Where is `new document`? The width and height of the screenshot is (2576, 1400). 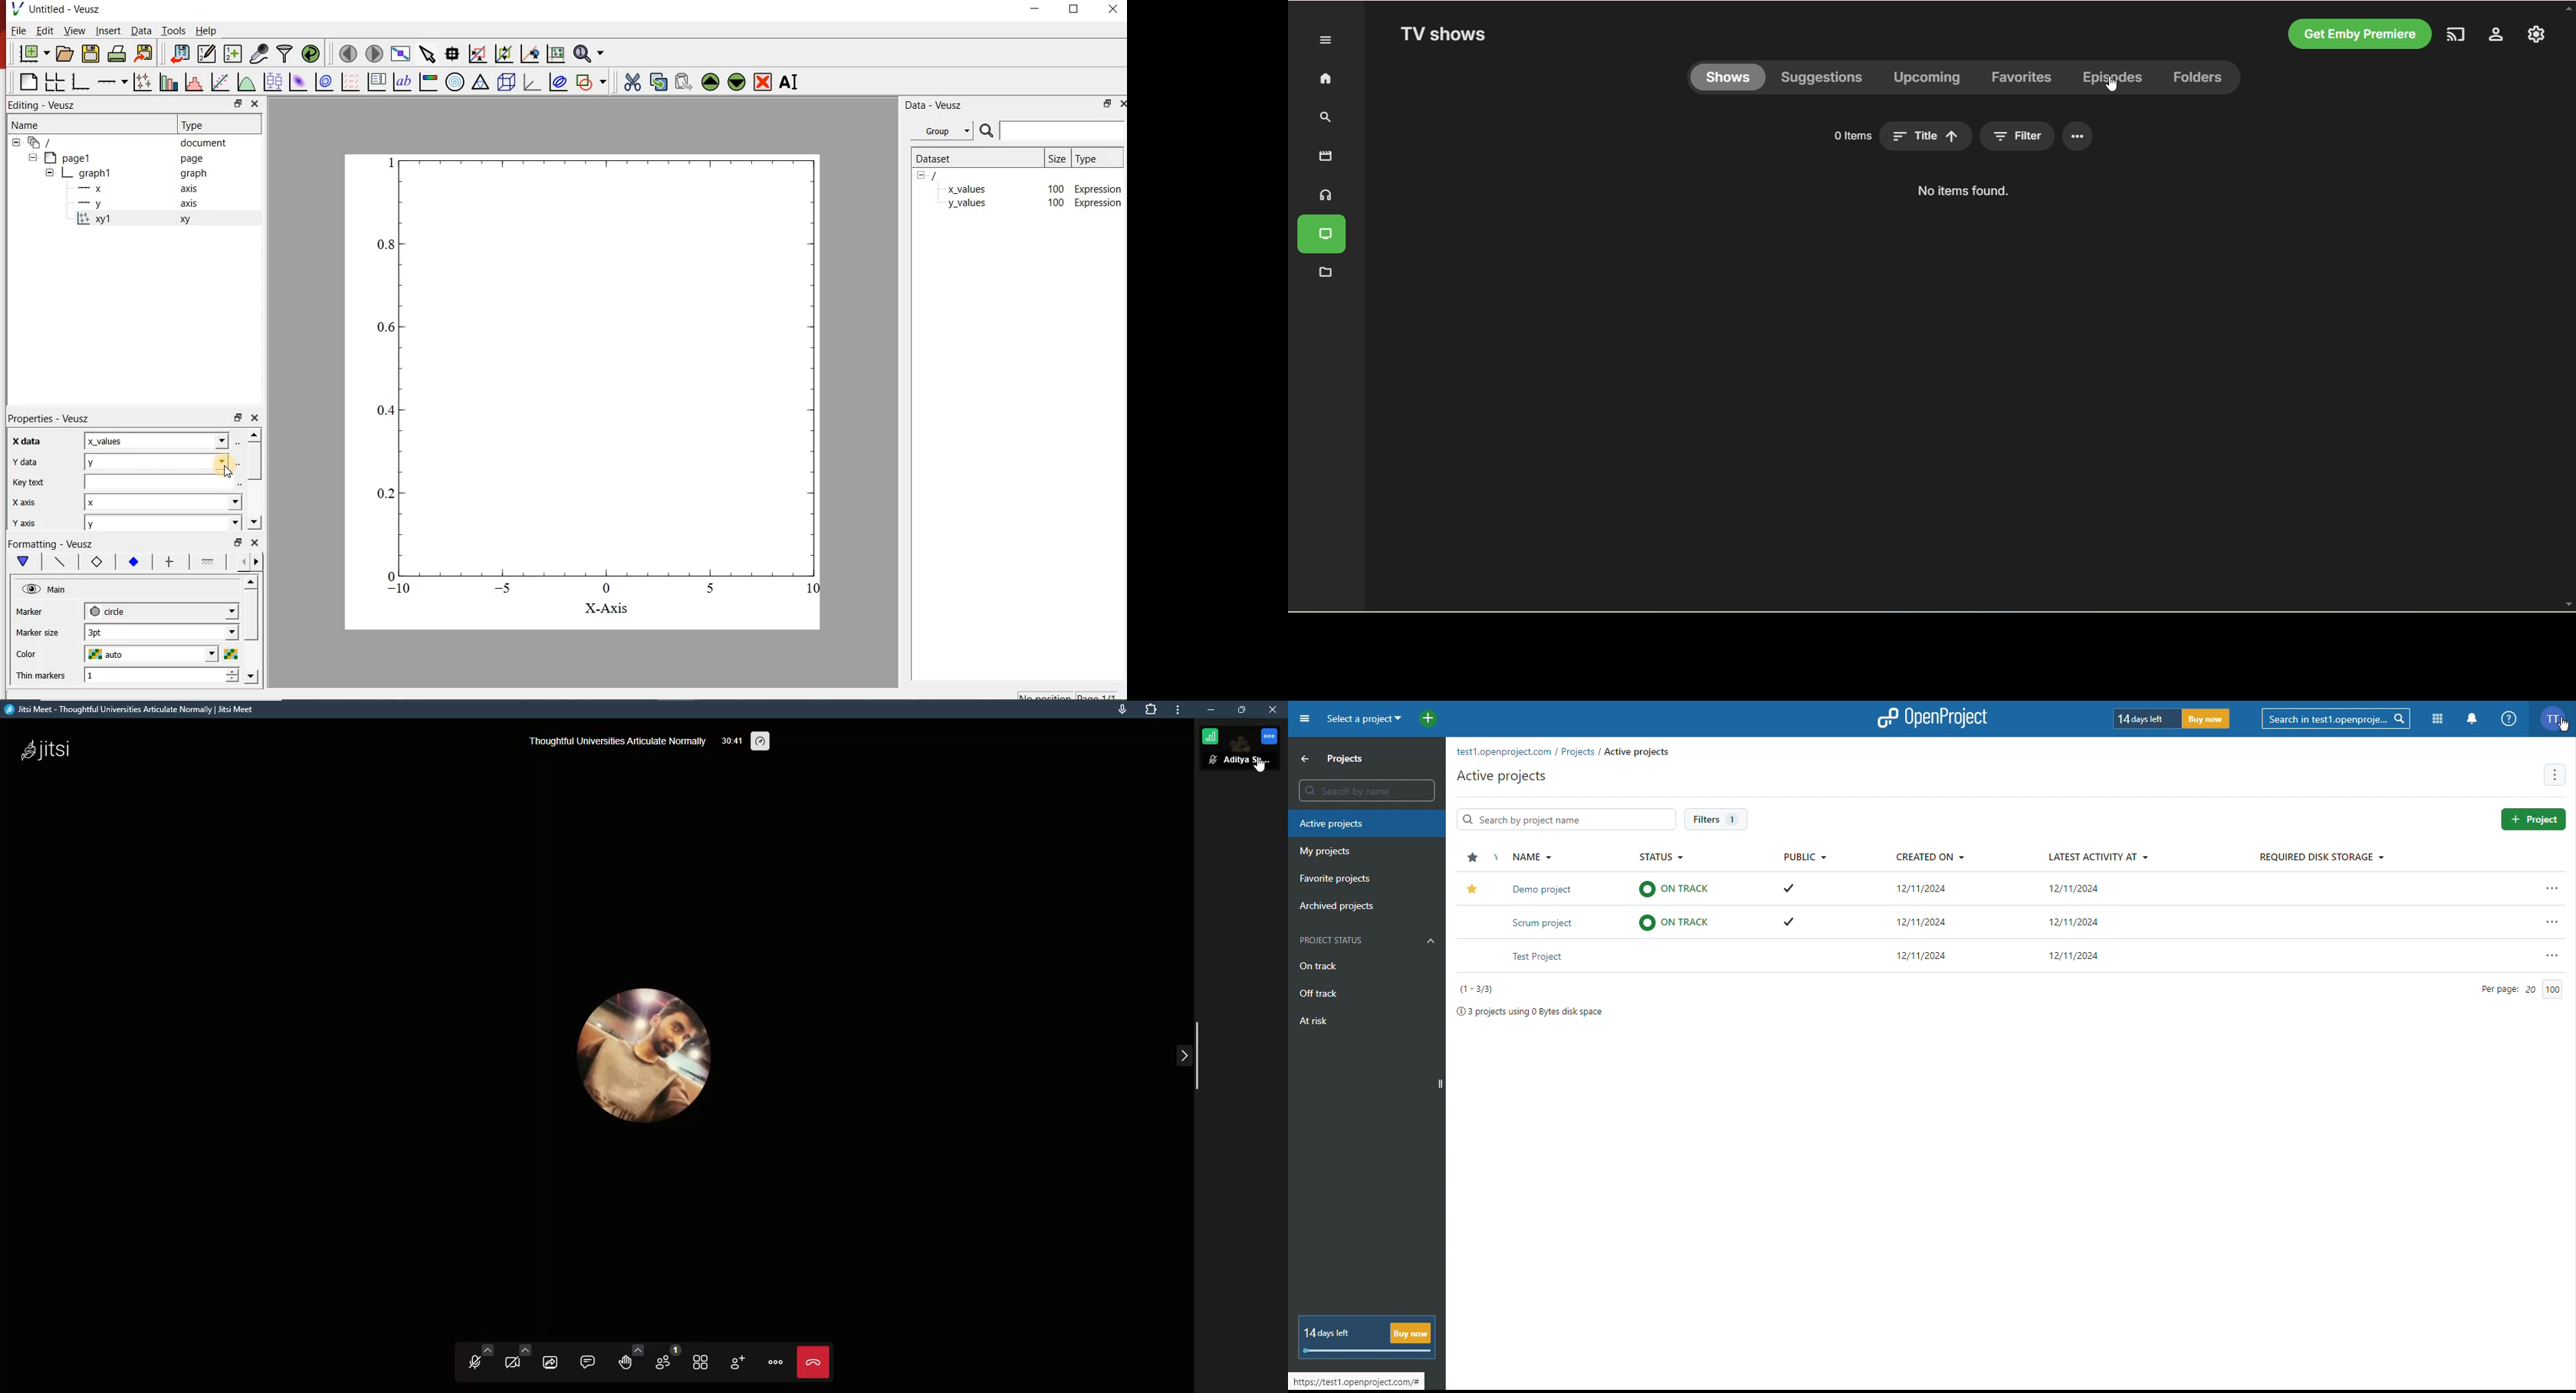
new document is located at coordinates (34, 52).